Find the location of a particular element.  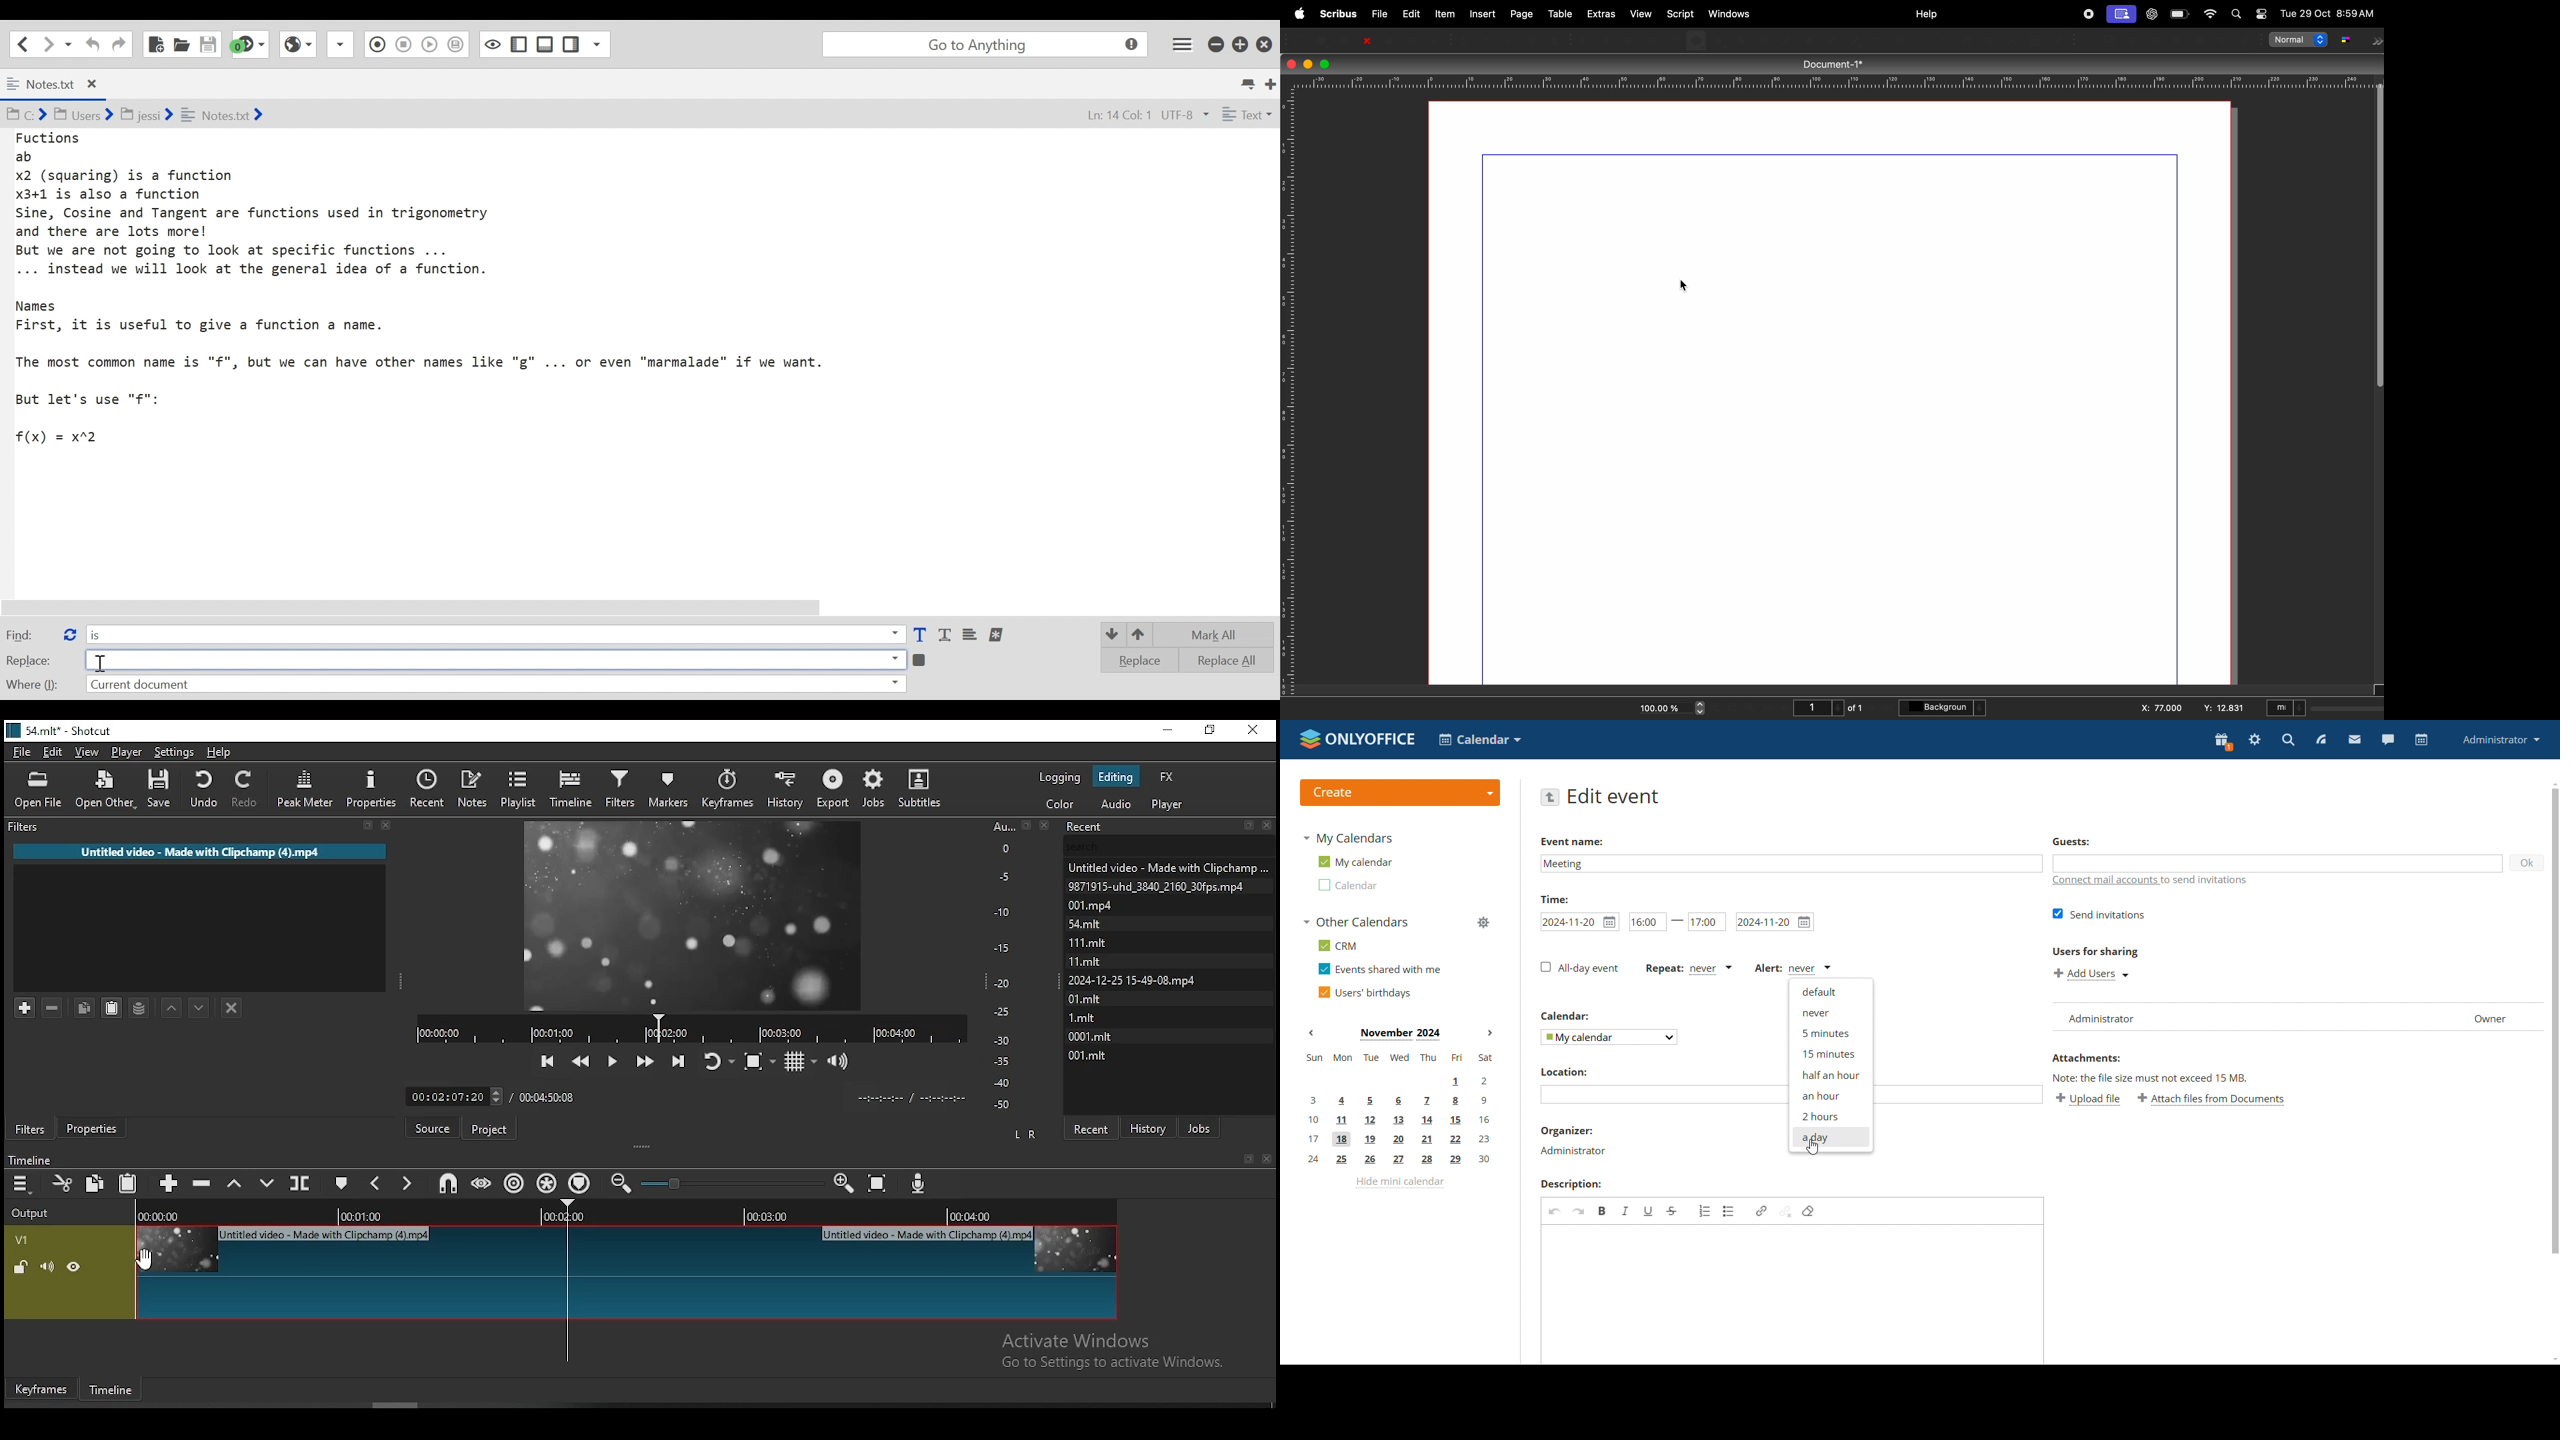

shape is located at coordinates (1696, 40).